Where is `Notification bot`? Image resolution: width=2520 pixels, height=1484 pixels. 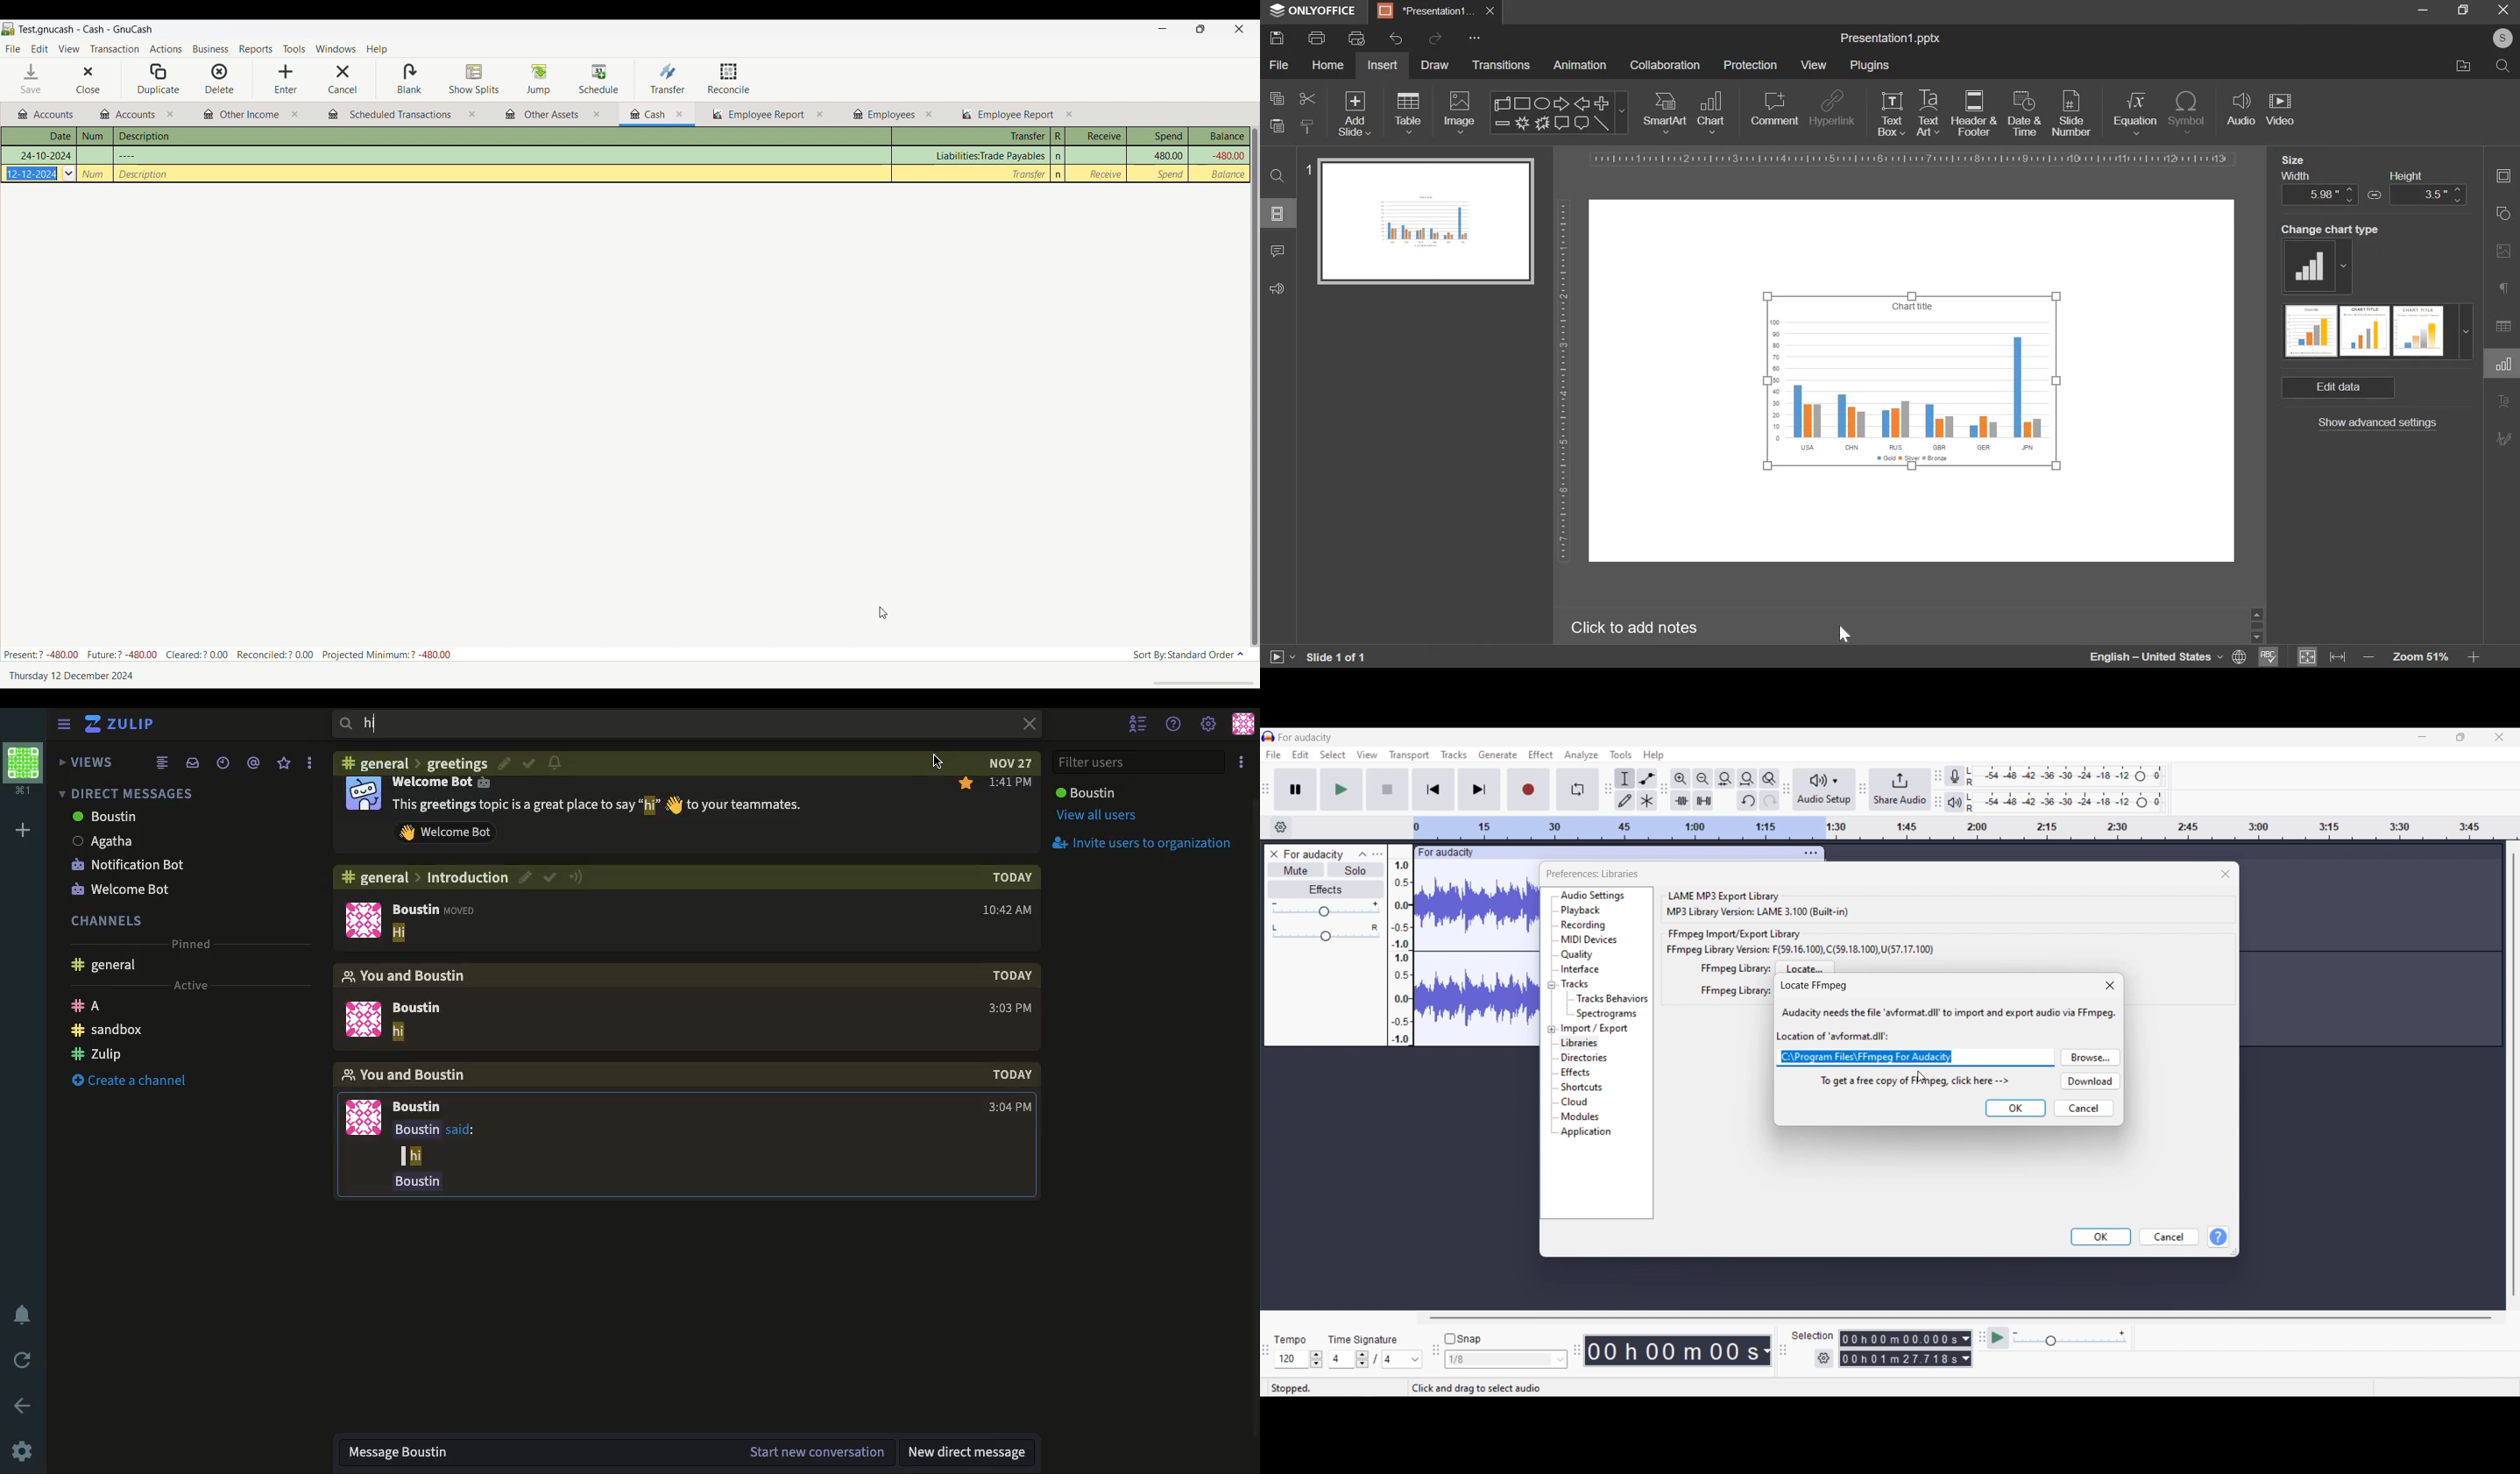
Notification bot is located at coordinates (129, 863).